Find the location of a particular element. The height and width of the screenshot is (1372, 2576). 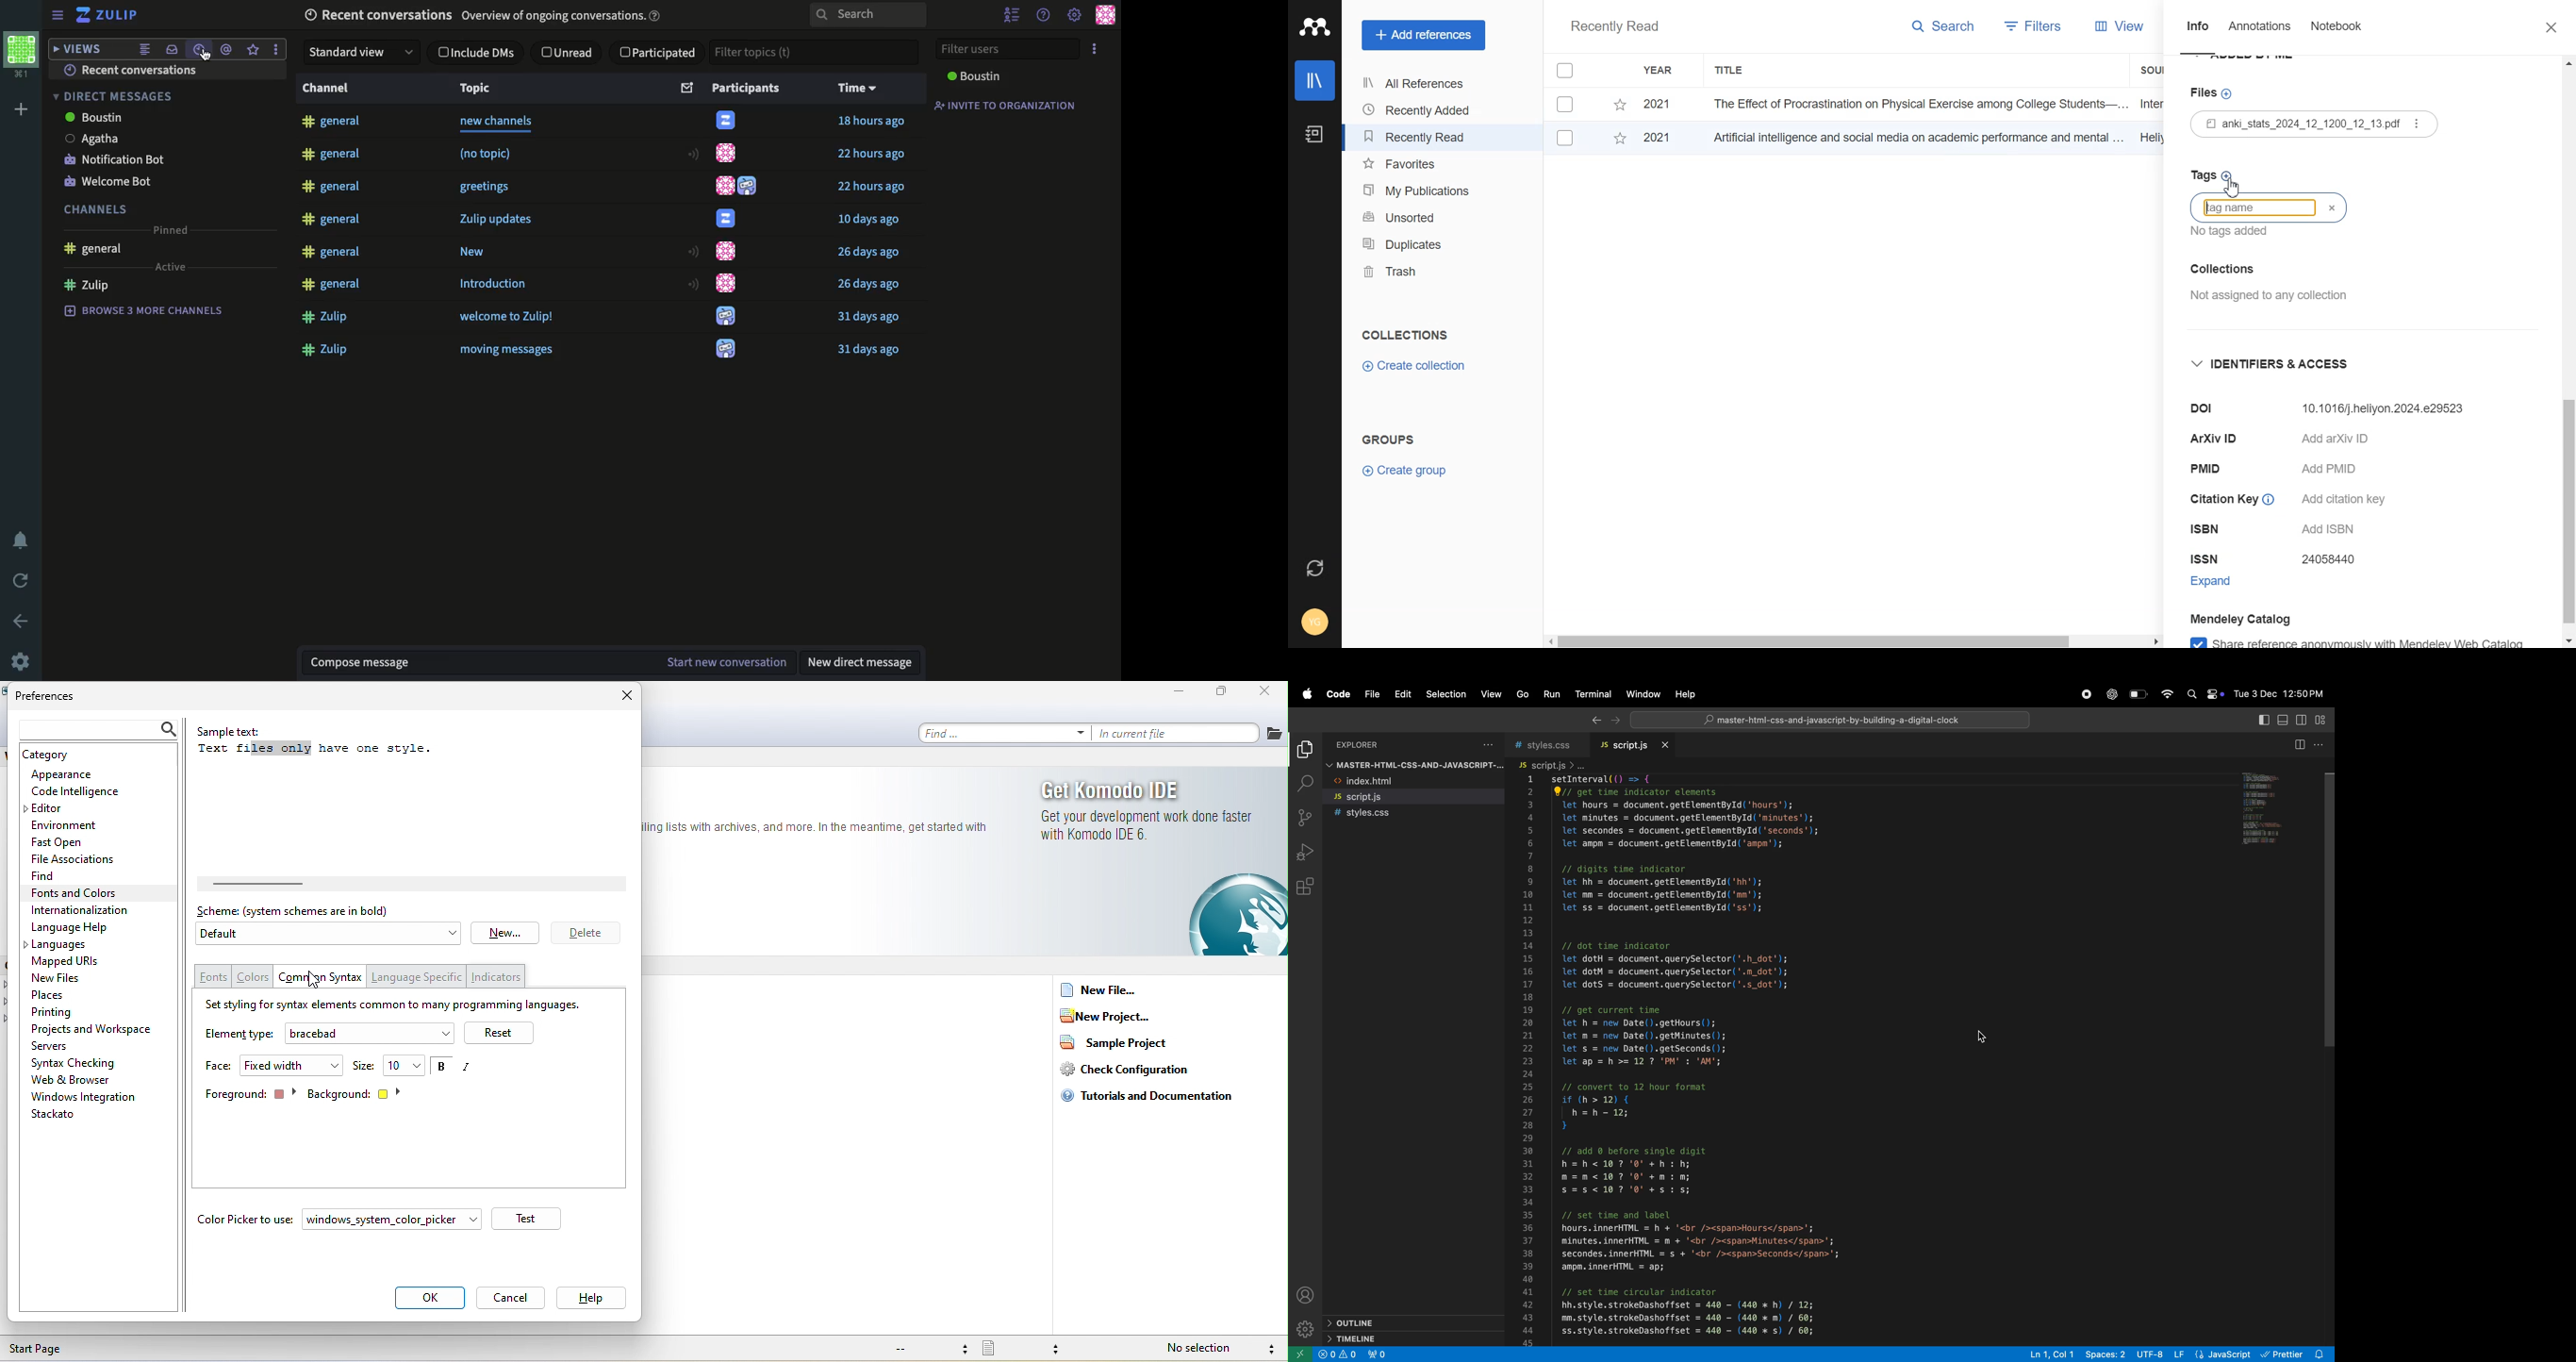

Annotations is located at coordinates (2261, 30).